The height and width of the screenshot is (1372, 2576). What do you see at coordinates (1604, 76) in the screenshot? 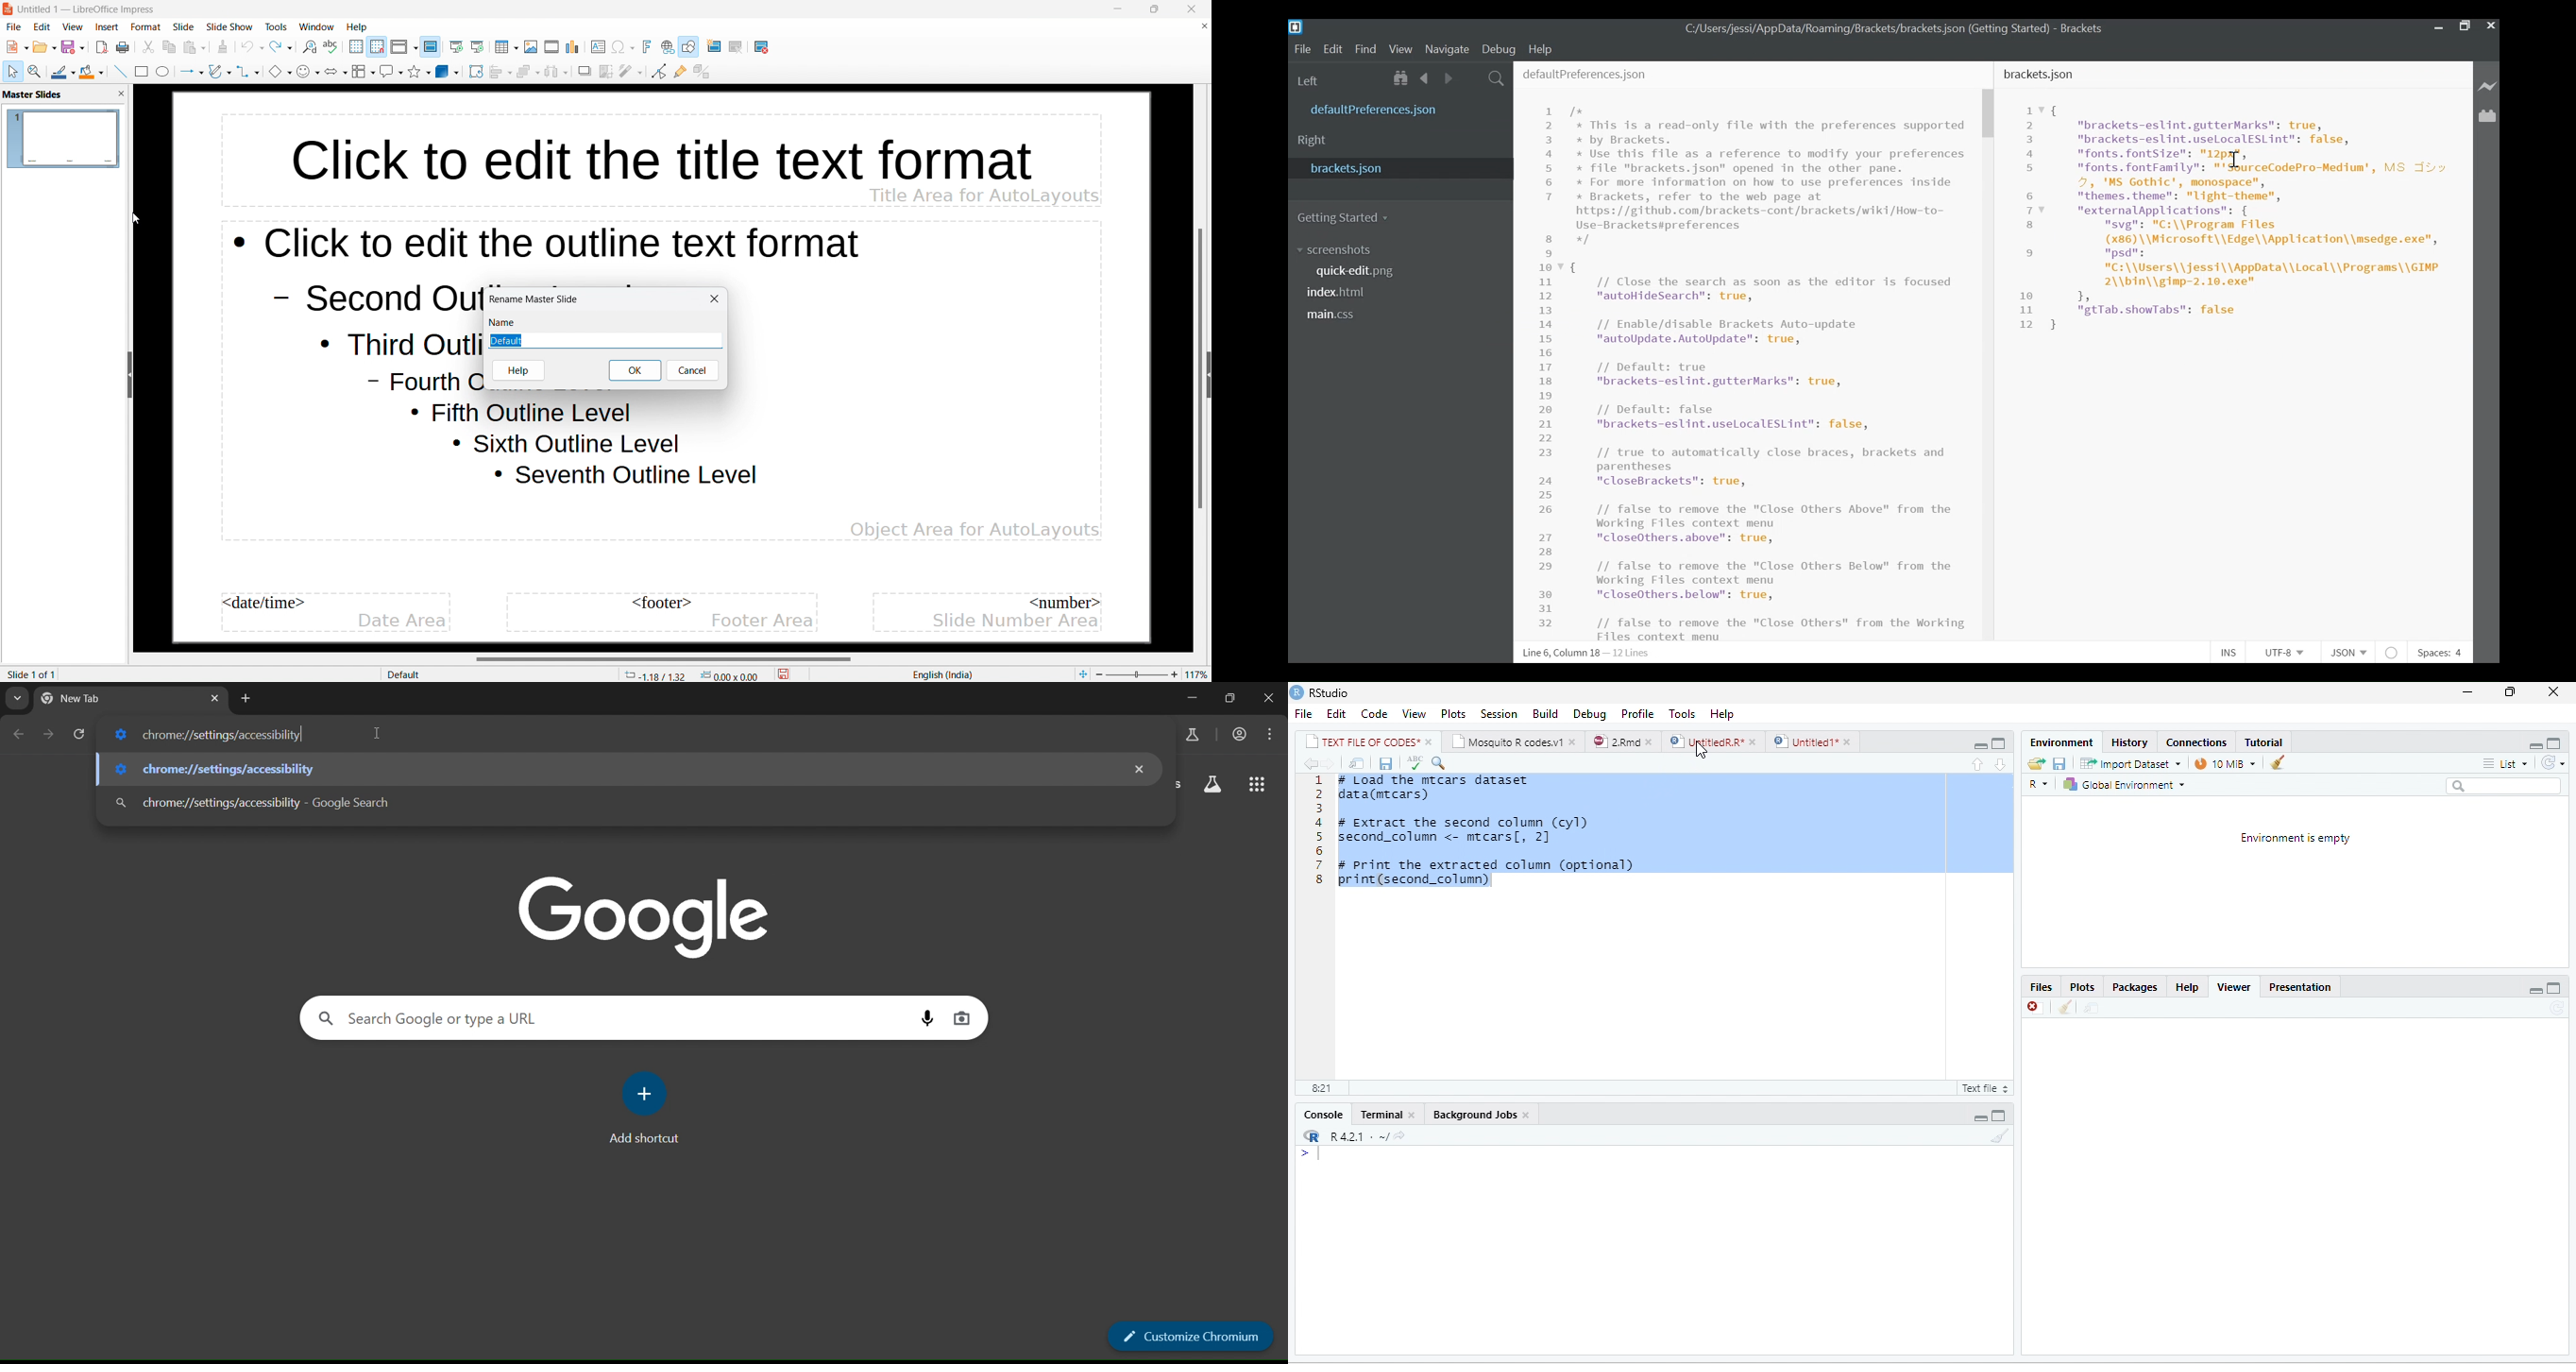
I see `defaultPreferences.json ` at bounding box center [1604, 76].